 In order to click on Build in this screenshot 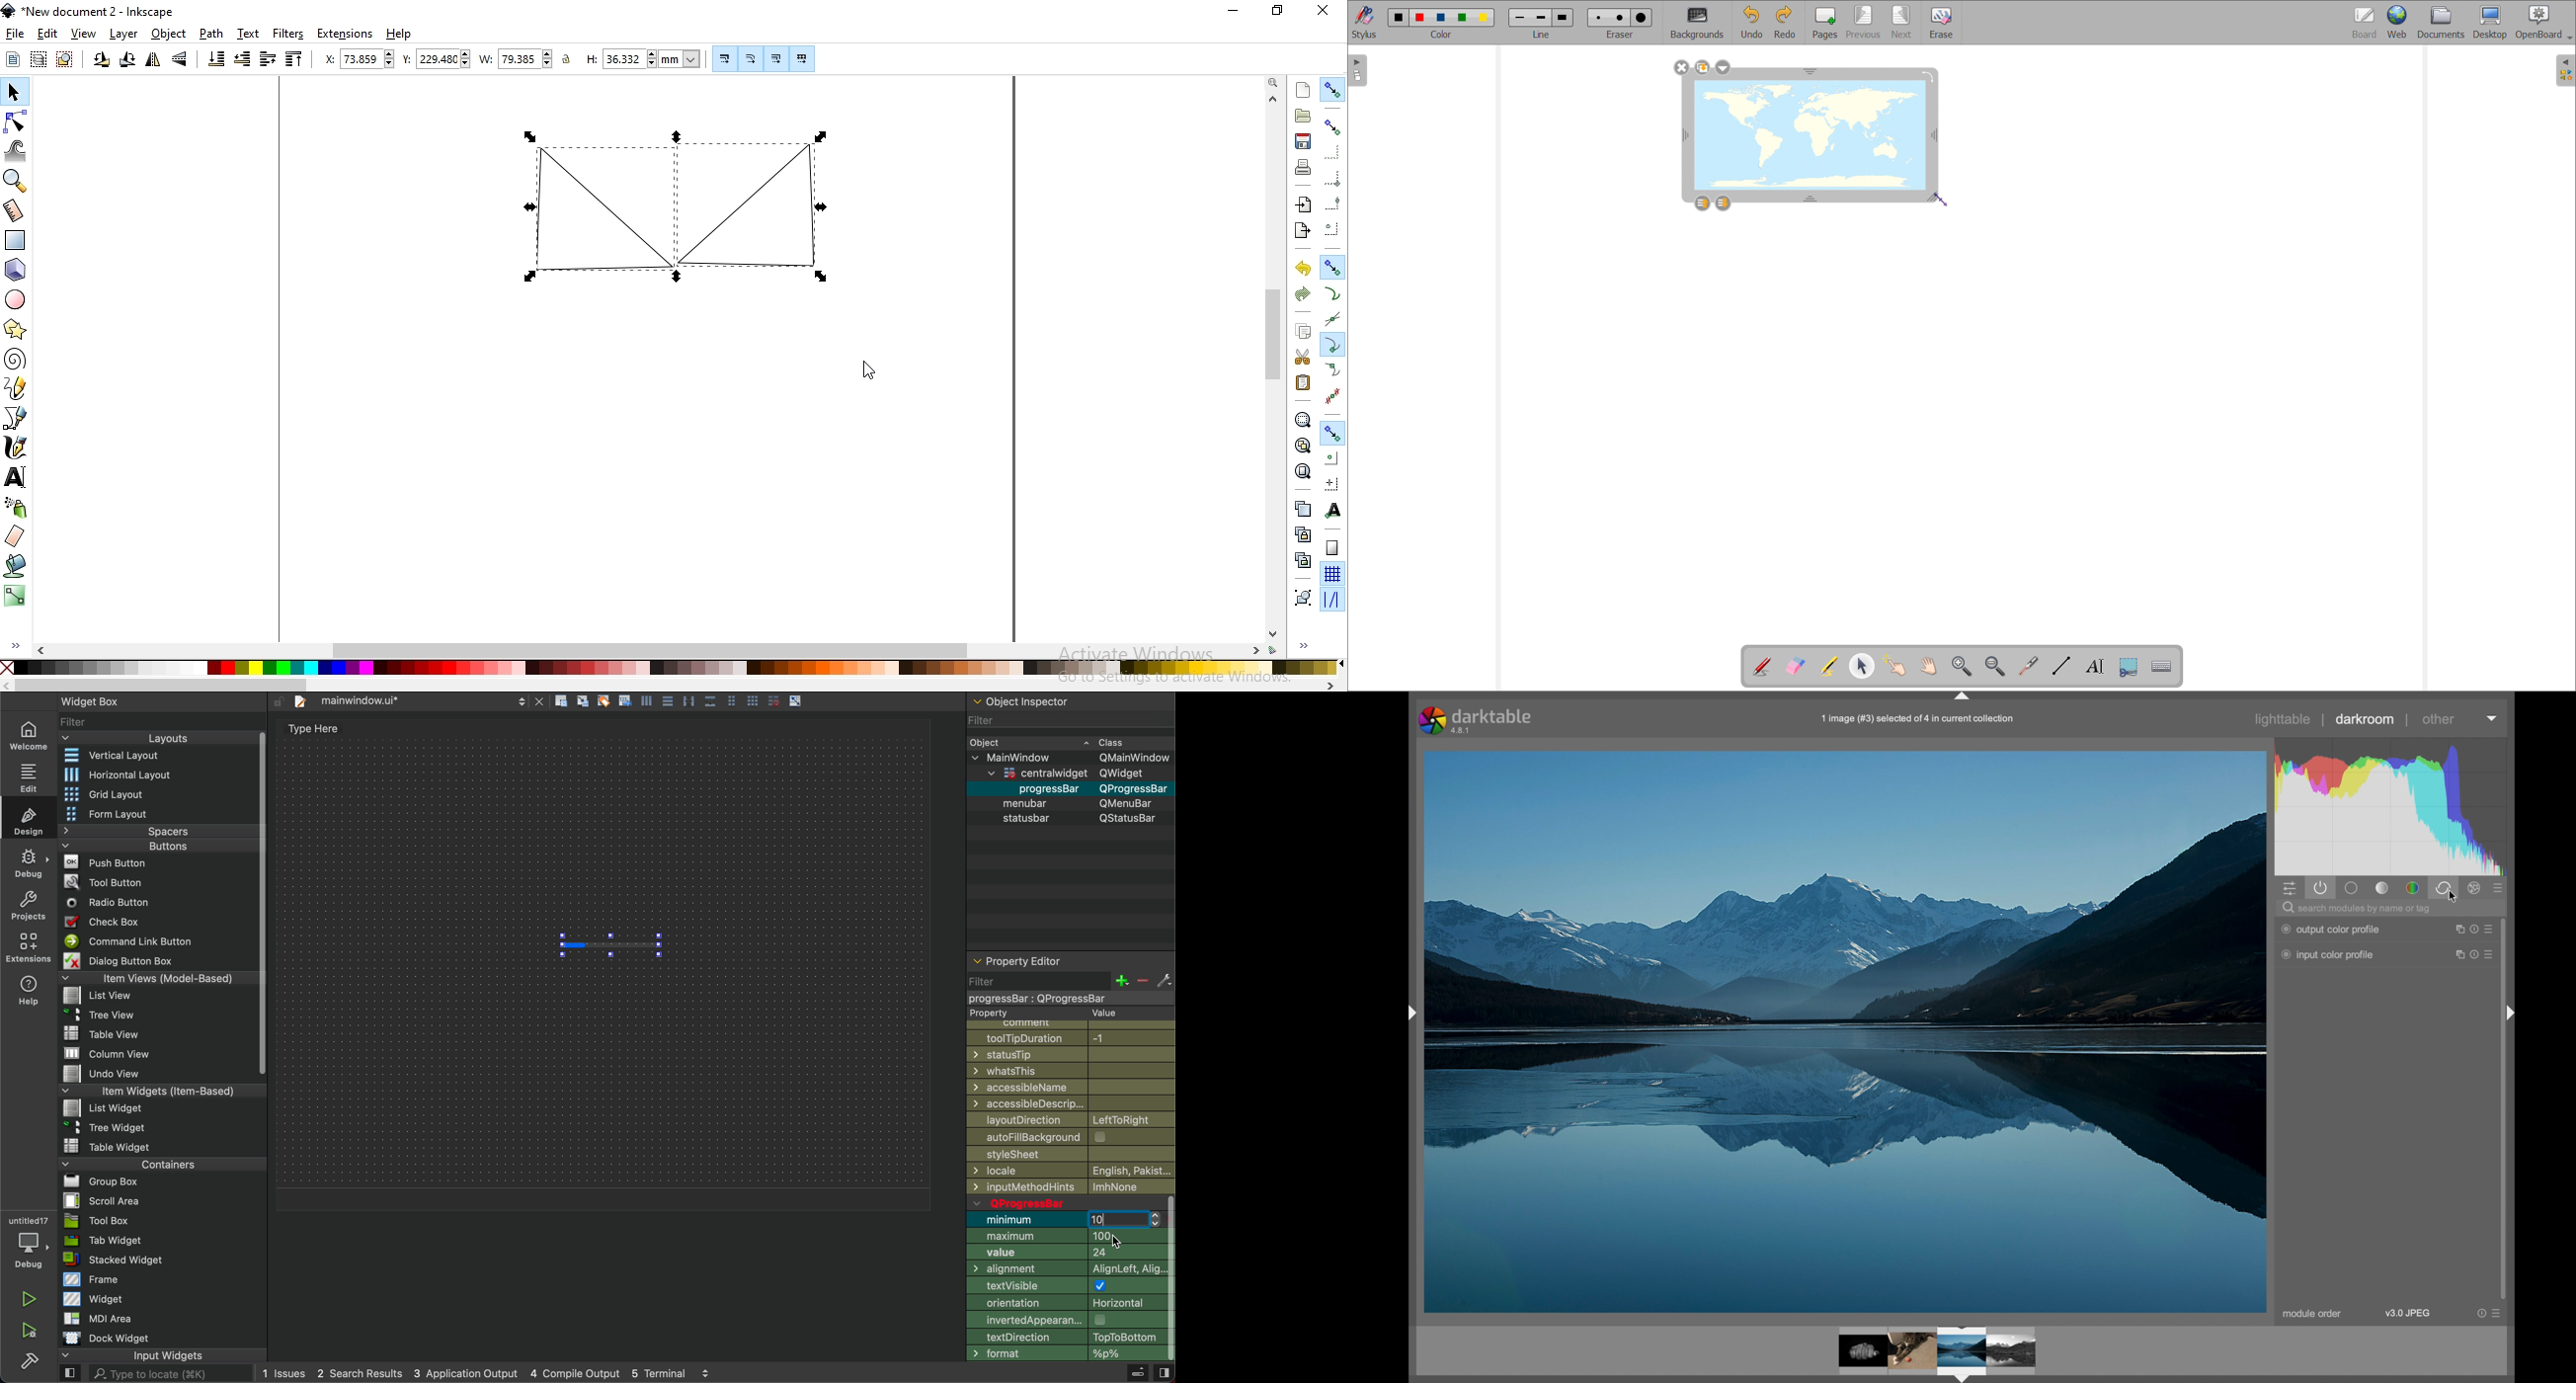, I will do `click(1137, 1374)`.